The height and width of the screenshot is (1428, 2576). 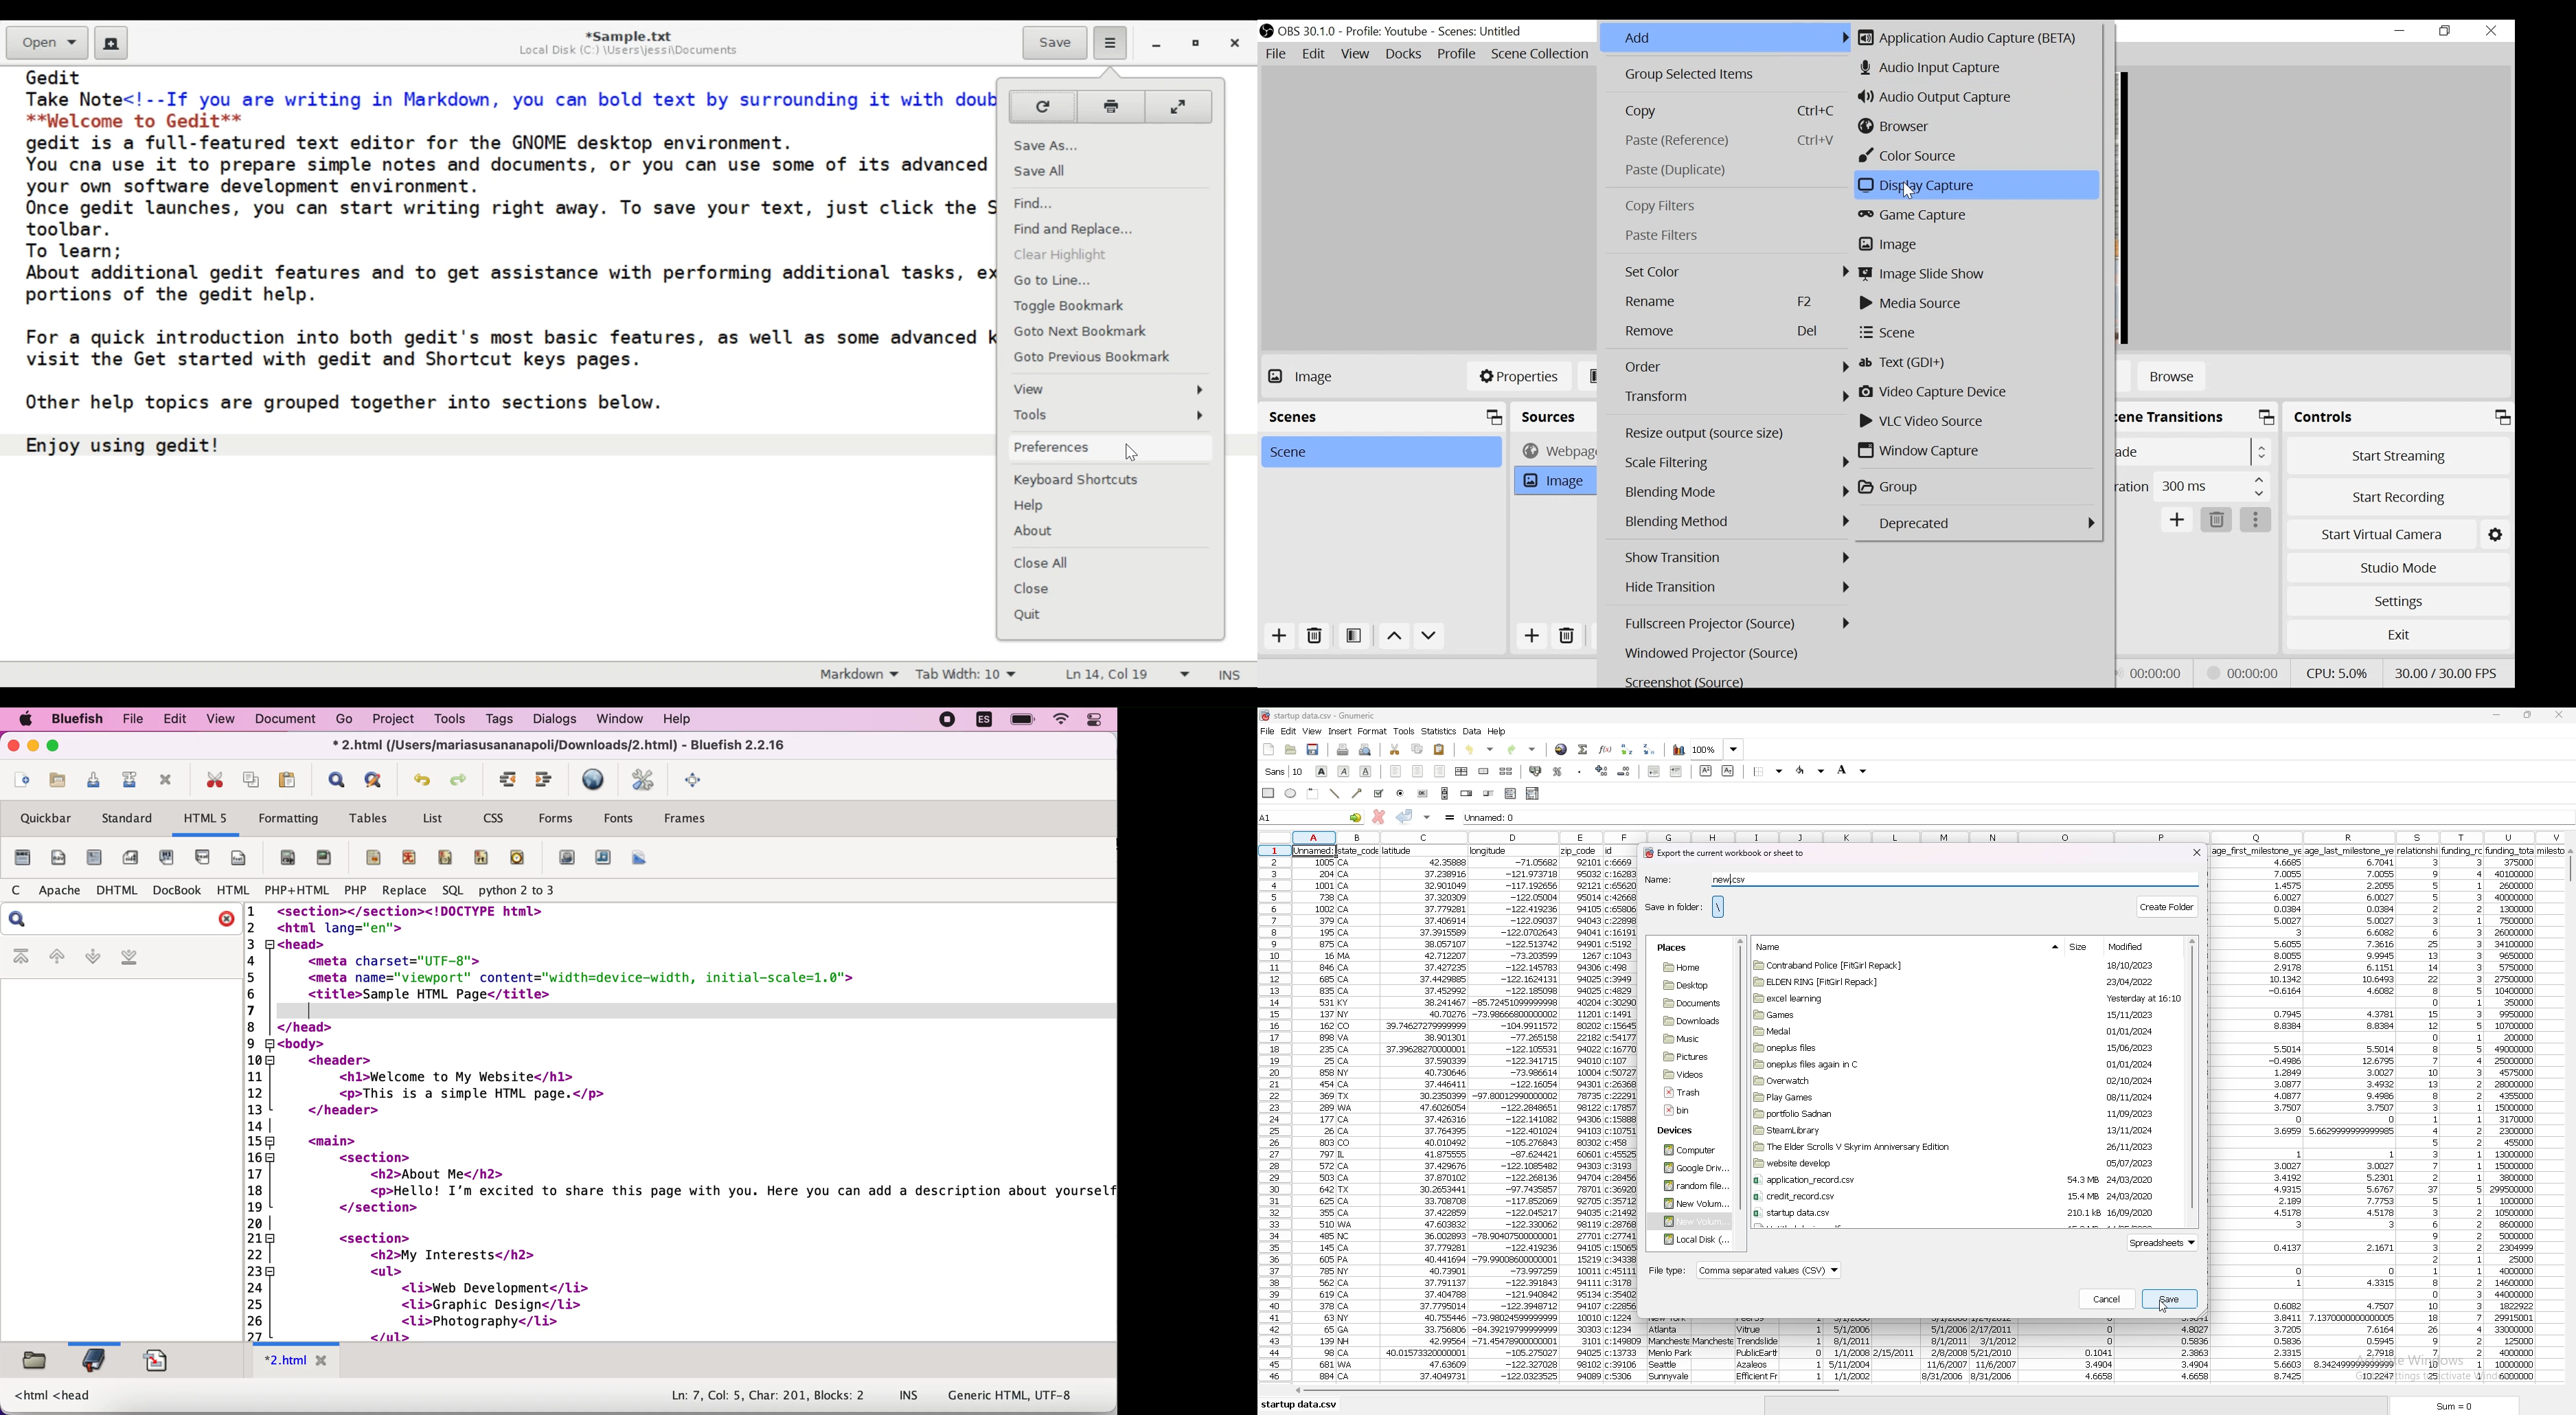 I want to click on cancel, so click(x=2107, y=1299).